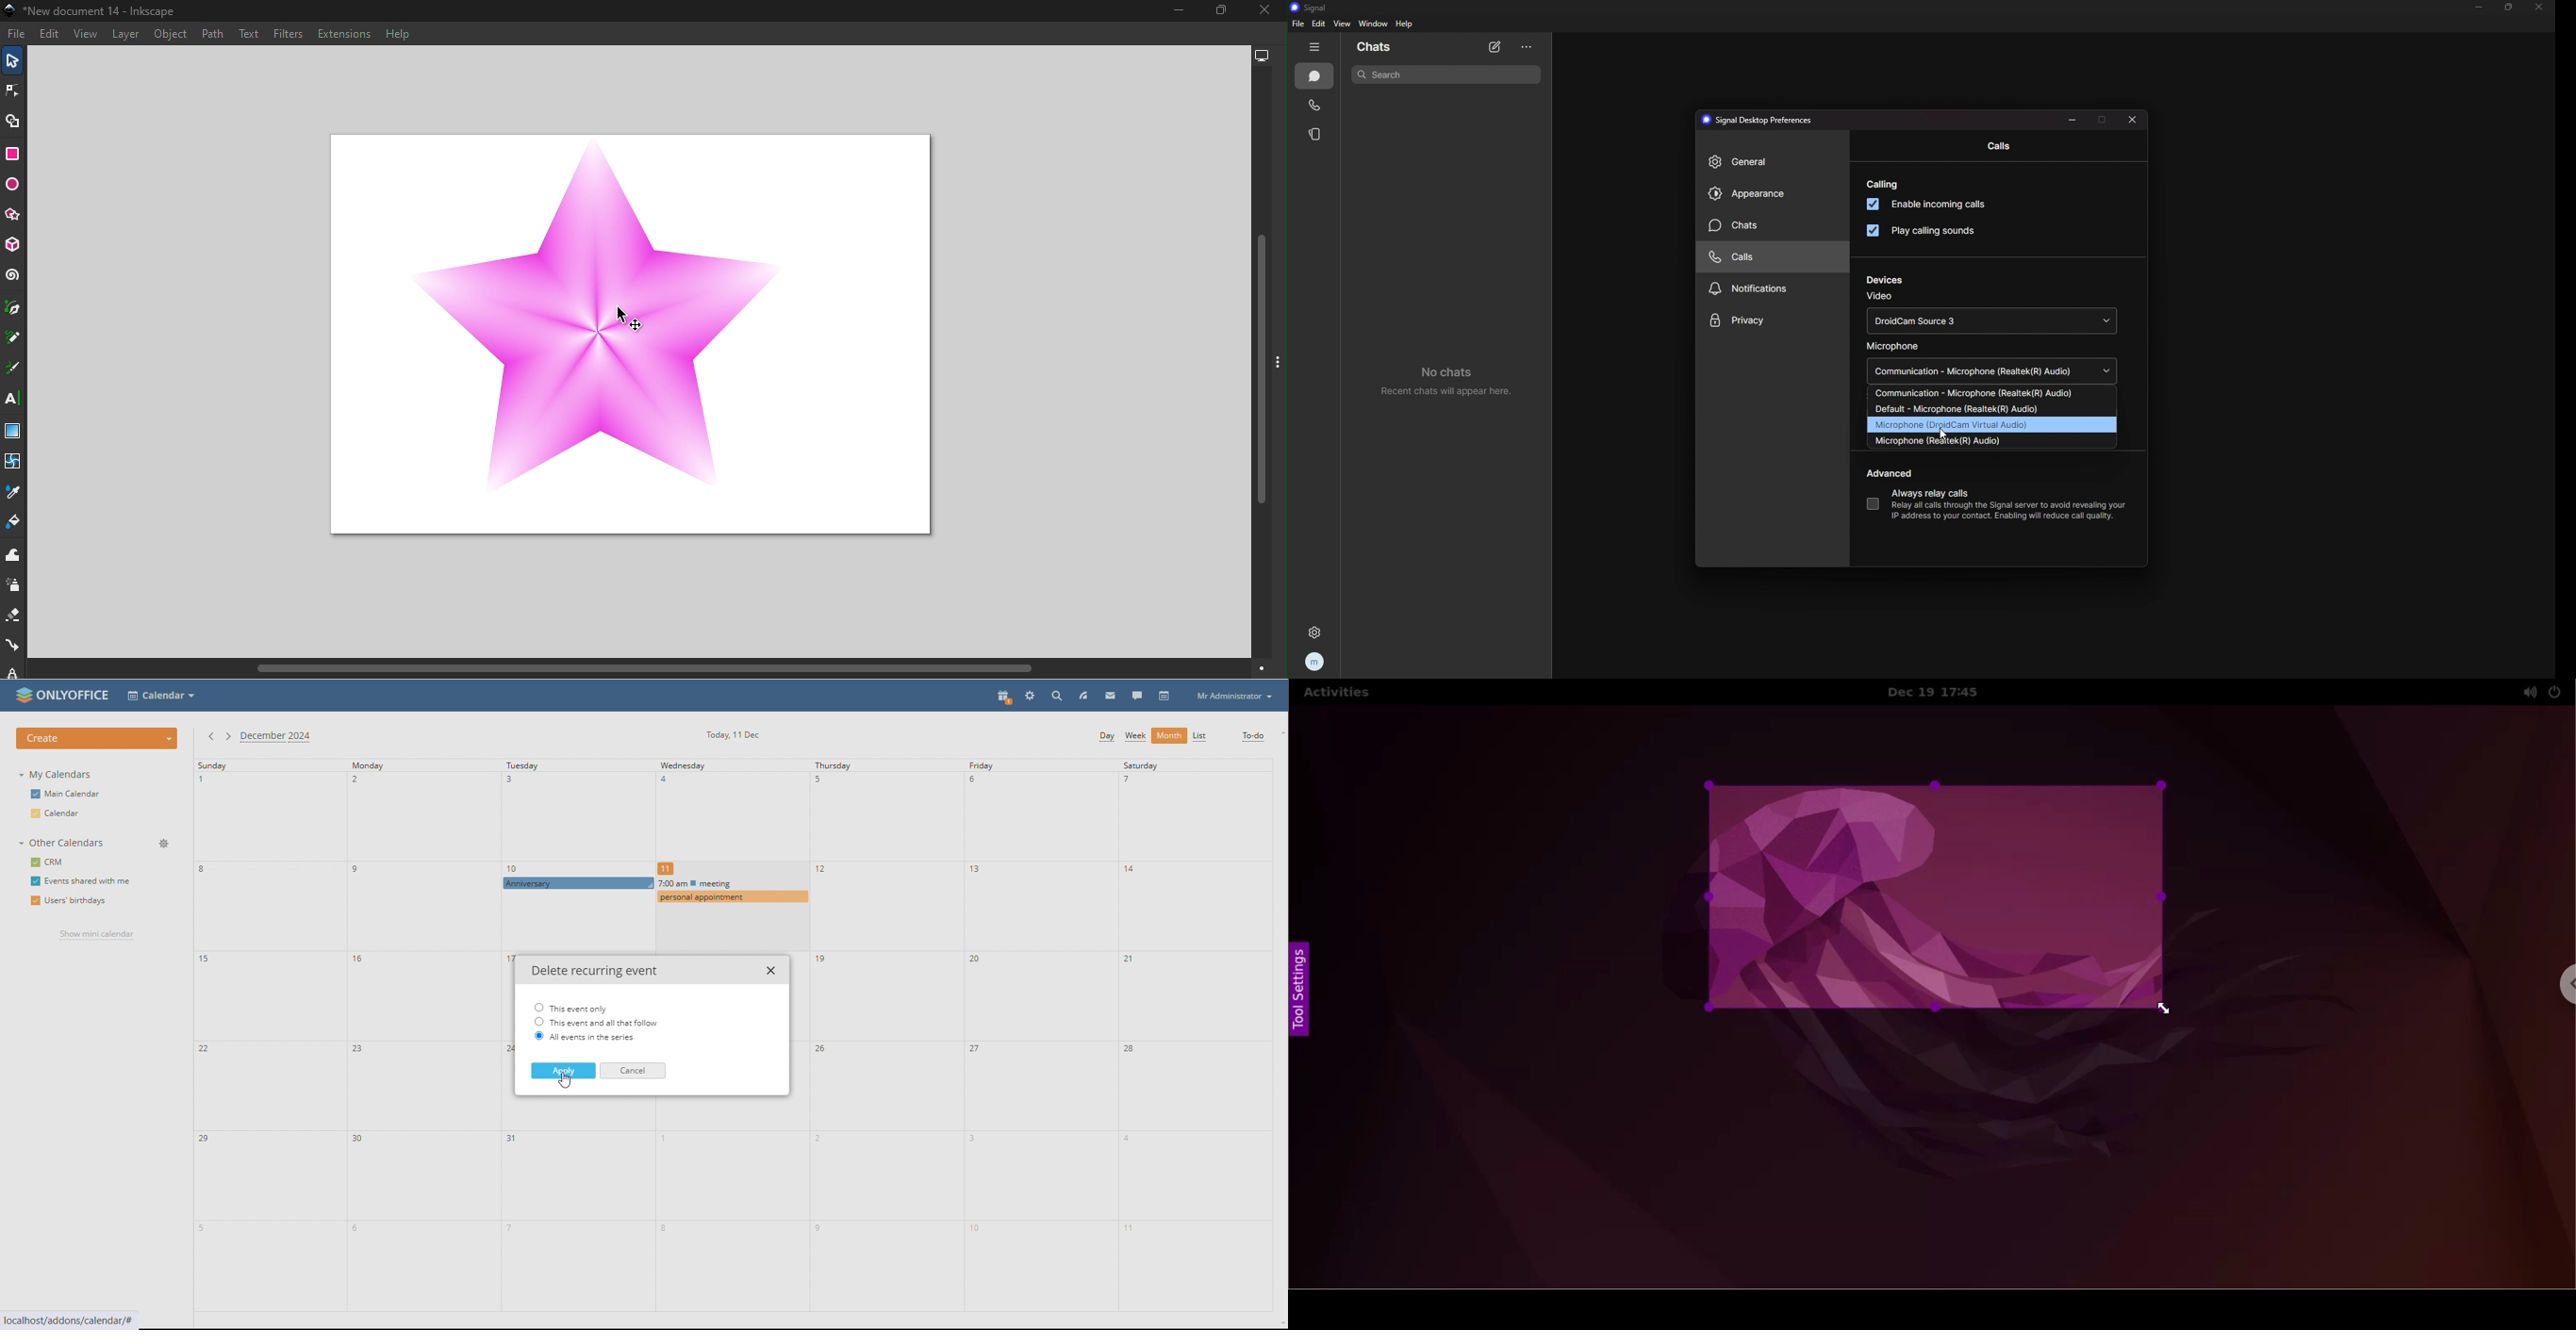  Describe the element at coordinates (1083, 695) in the screenshot. I see `feedd` at that location.